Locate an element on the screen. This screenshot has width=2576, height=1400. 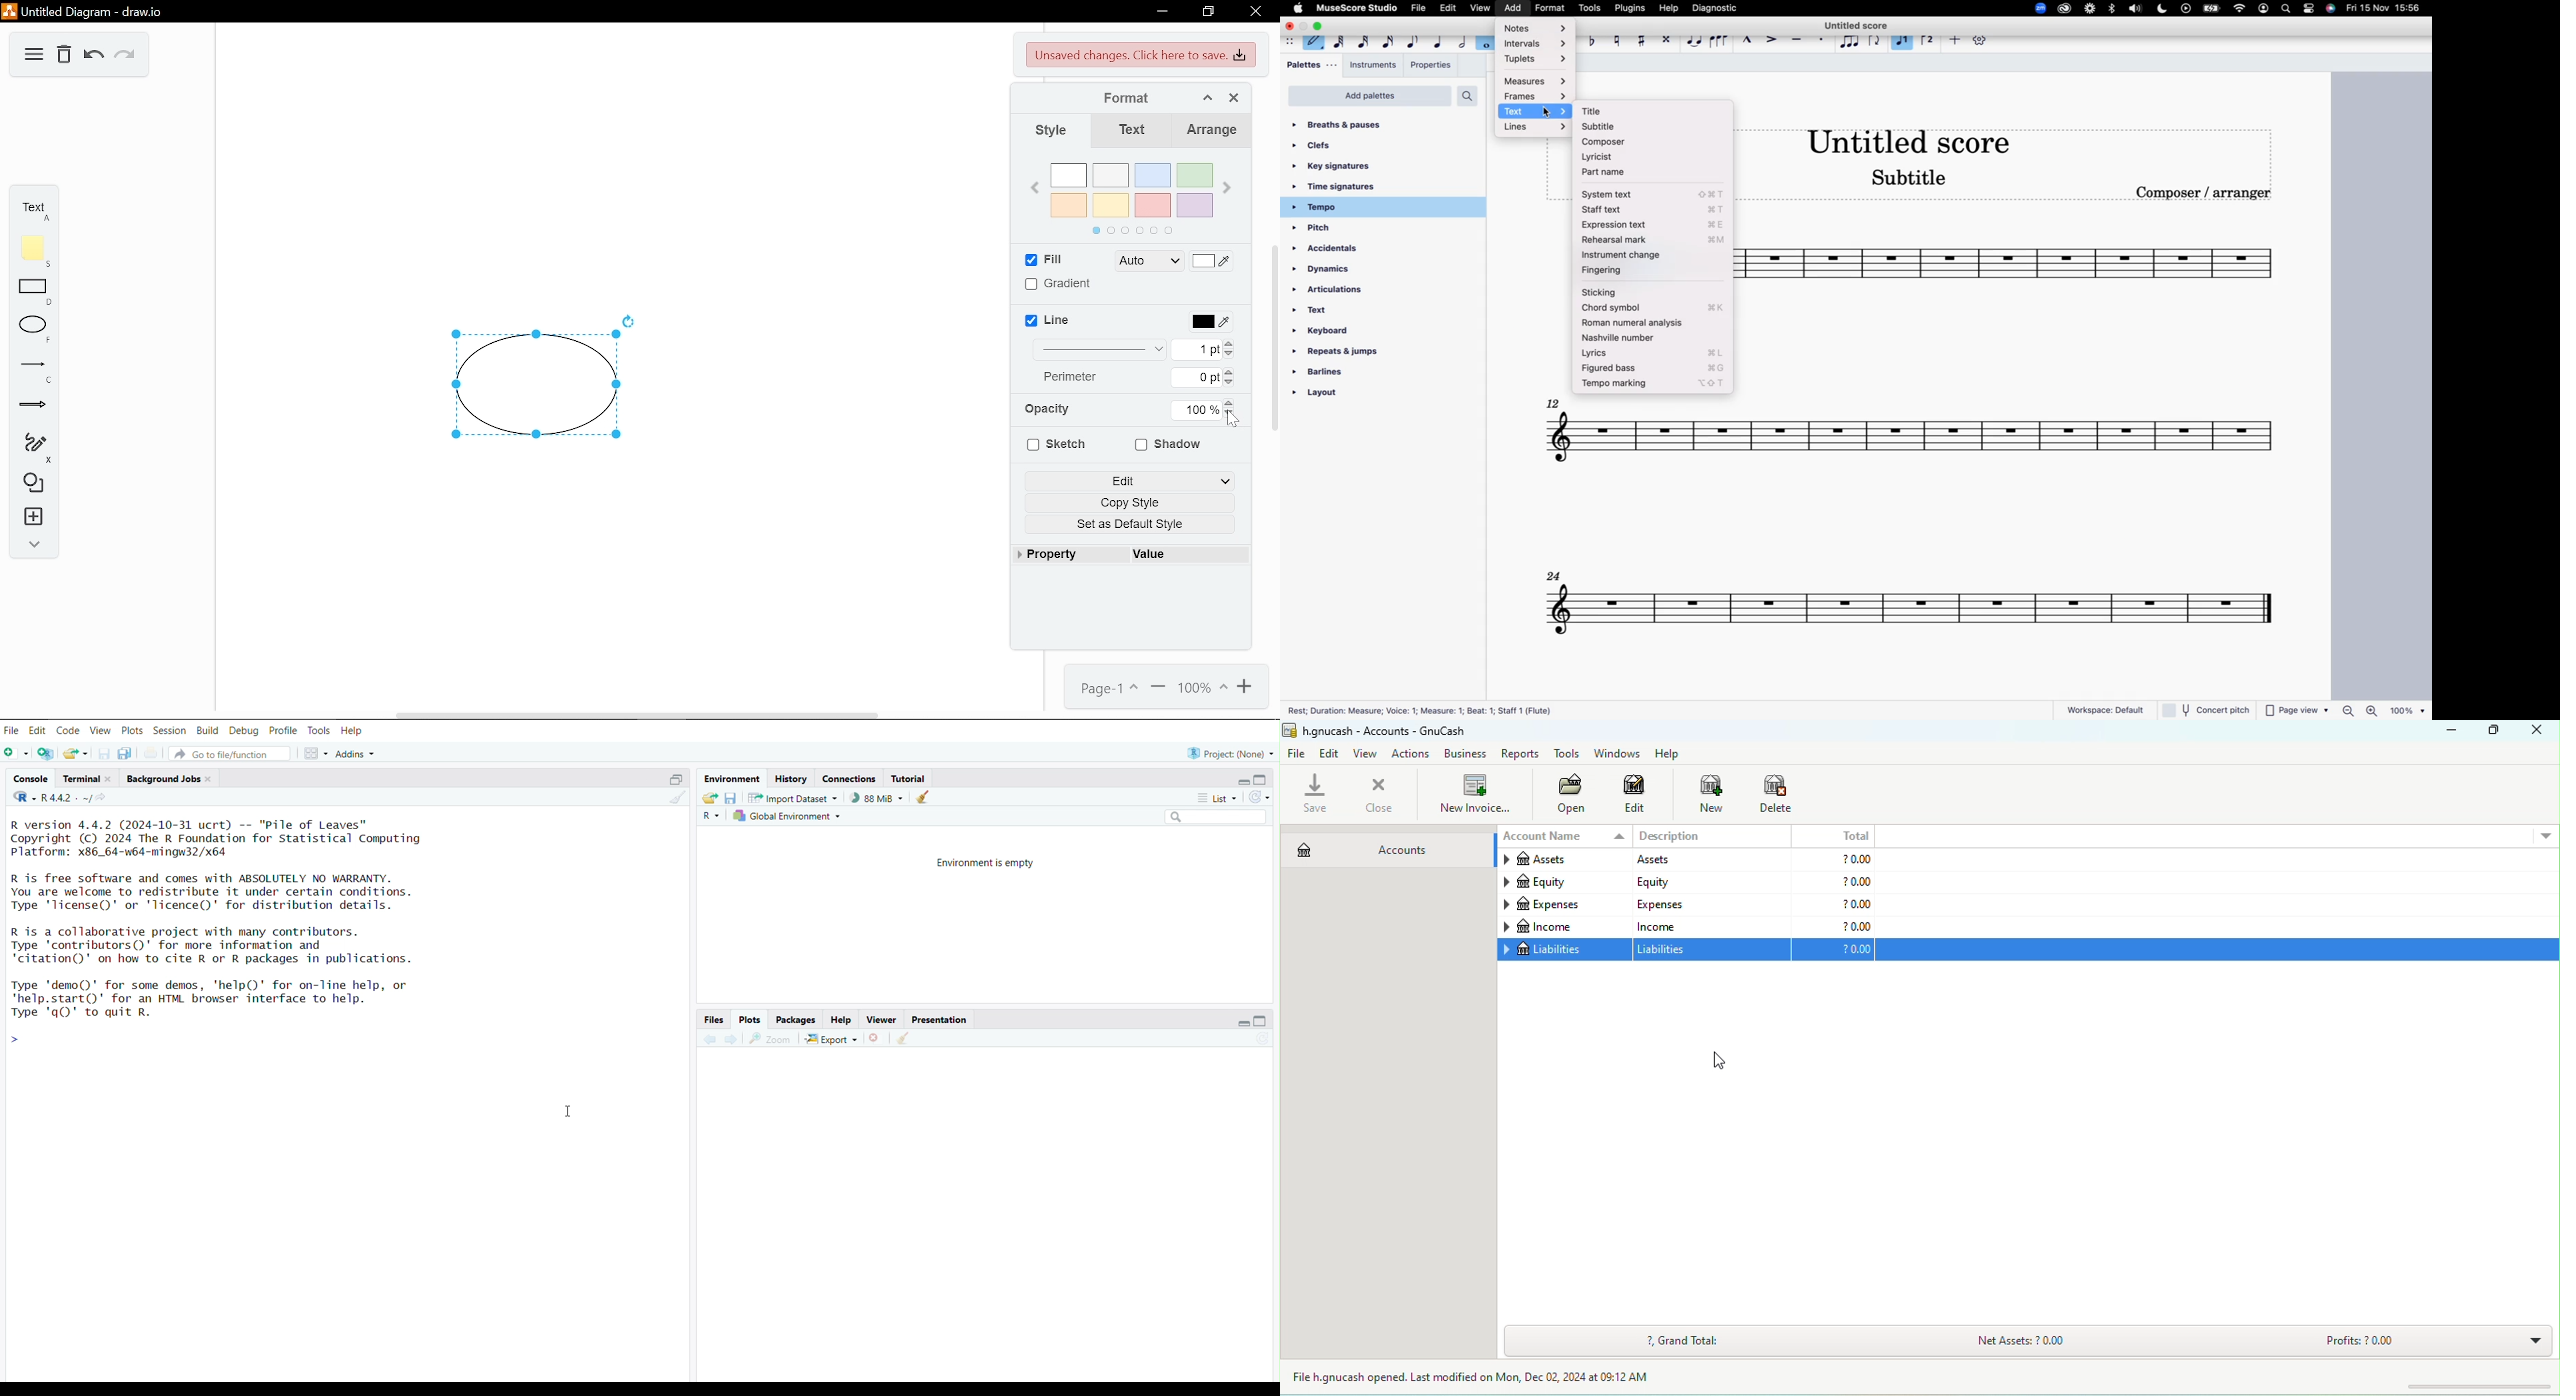
breaths & pauses is located at coordinates (1363, 124).